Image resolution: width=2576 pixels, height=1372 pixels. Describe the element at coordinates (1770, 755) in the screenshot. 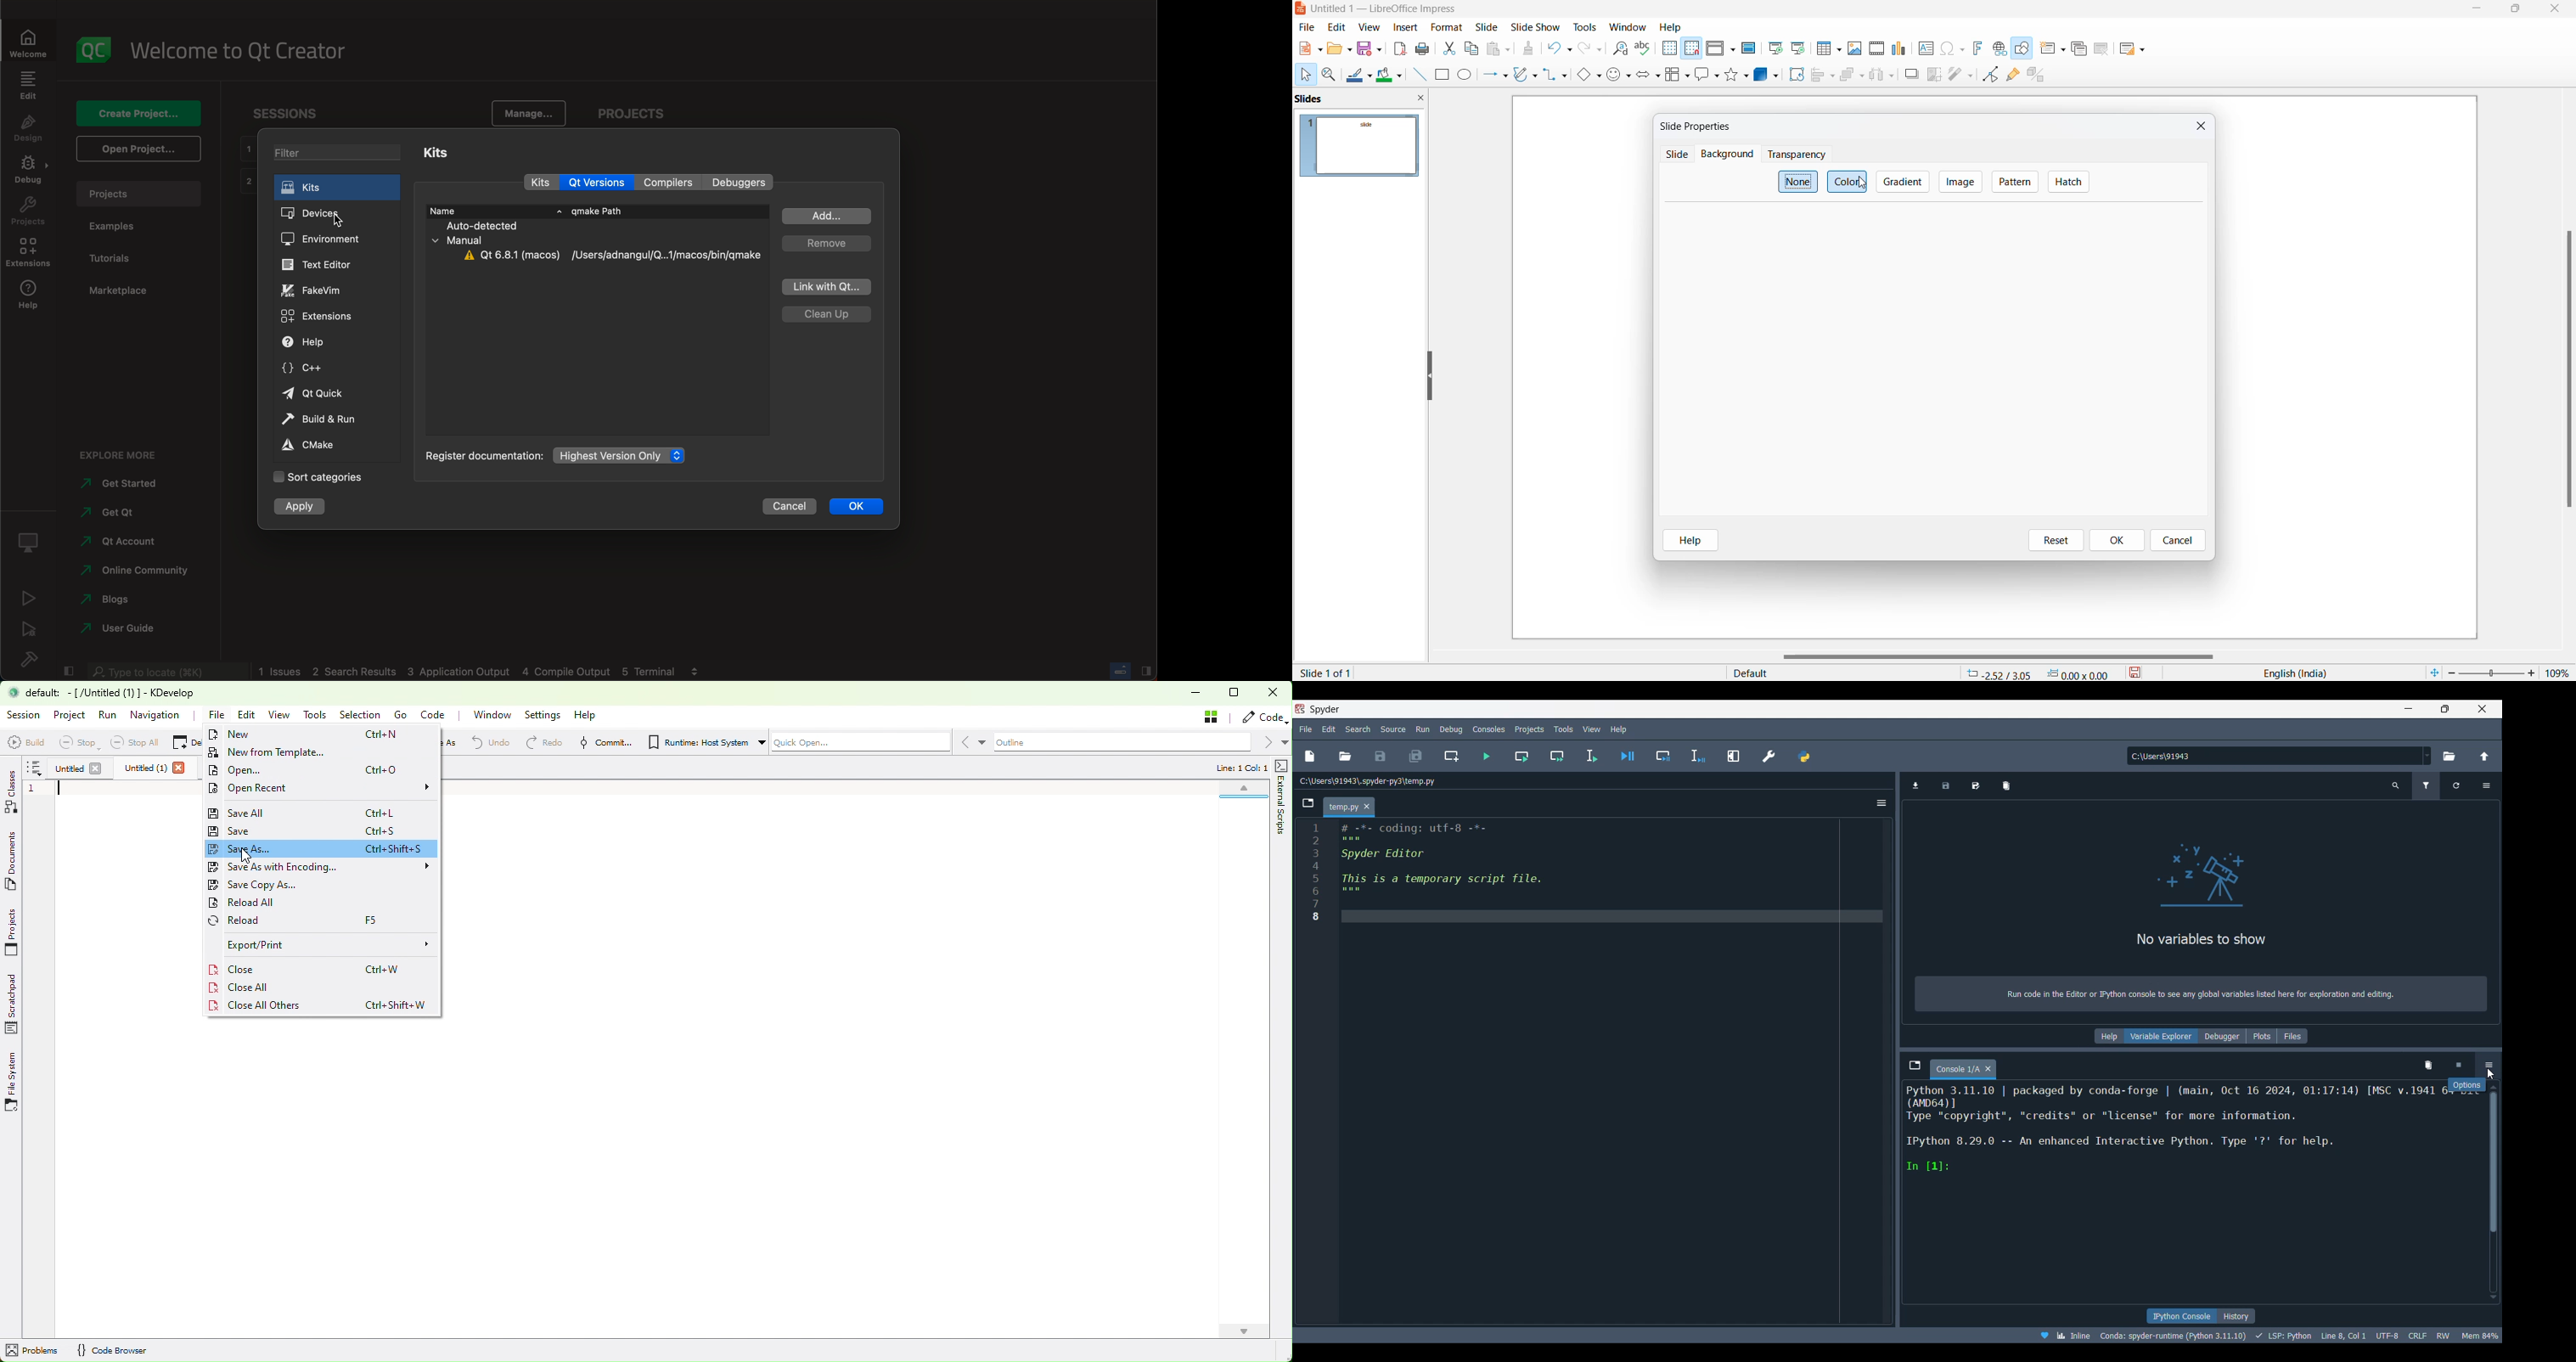

I see `Preferences` at that location.